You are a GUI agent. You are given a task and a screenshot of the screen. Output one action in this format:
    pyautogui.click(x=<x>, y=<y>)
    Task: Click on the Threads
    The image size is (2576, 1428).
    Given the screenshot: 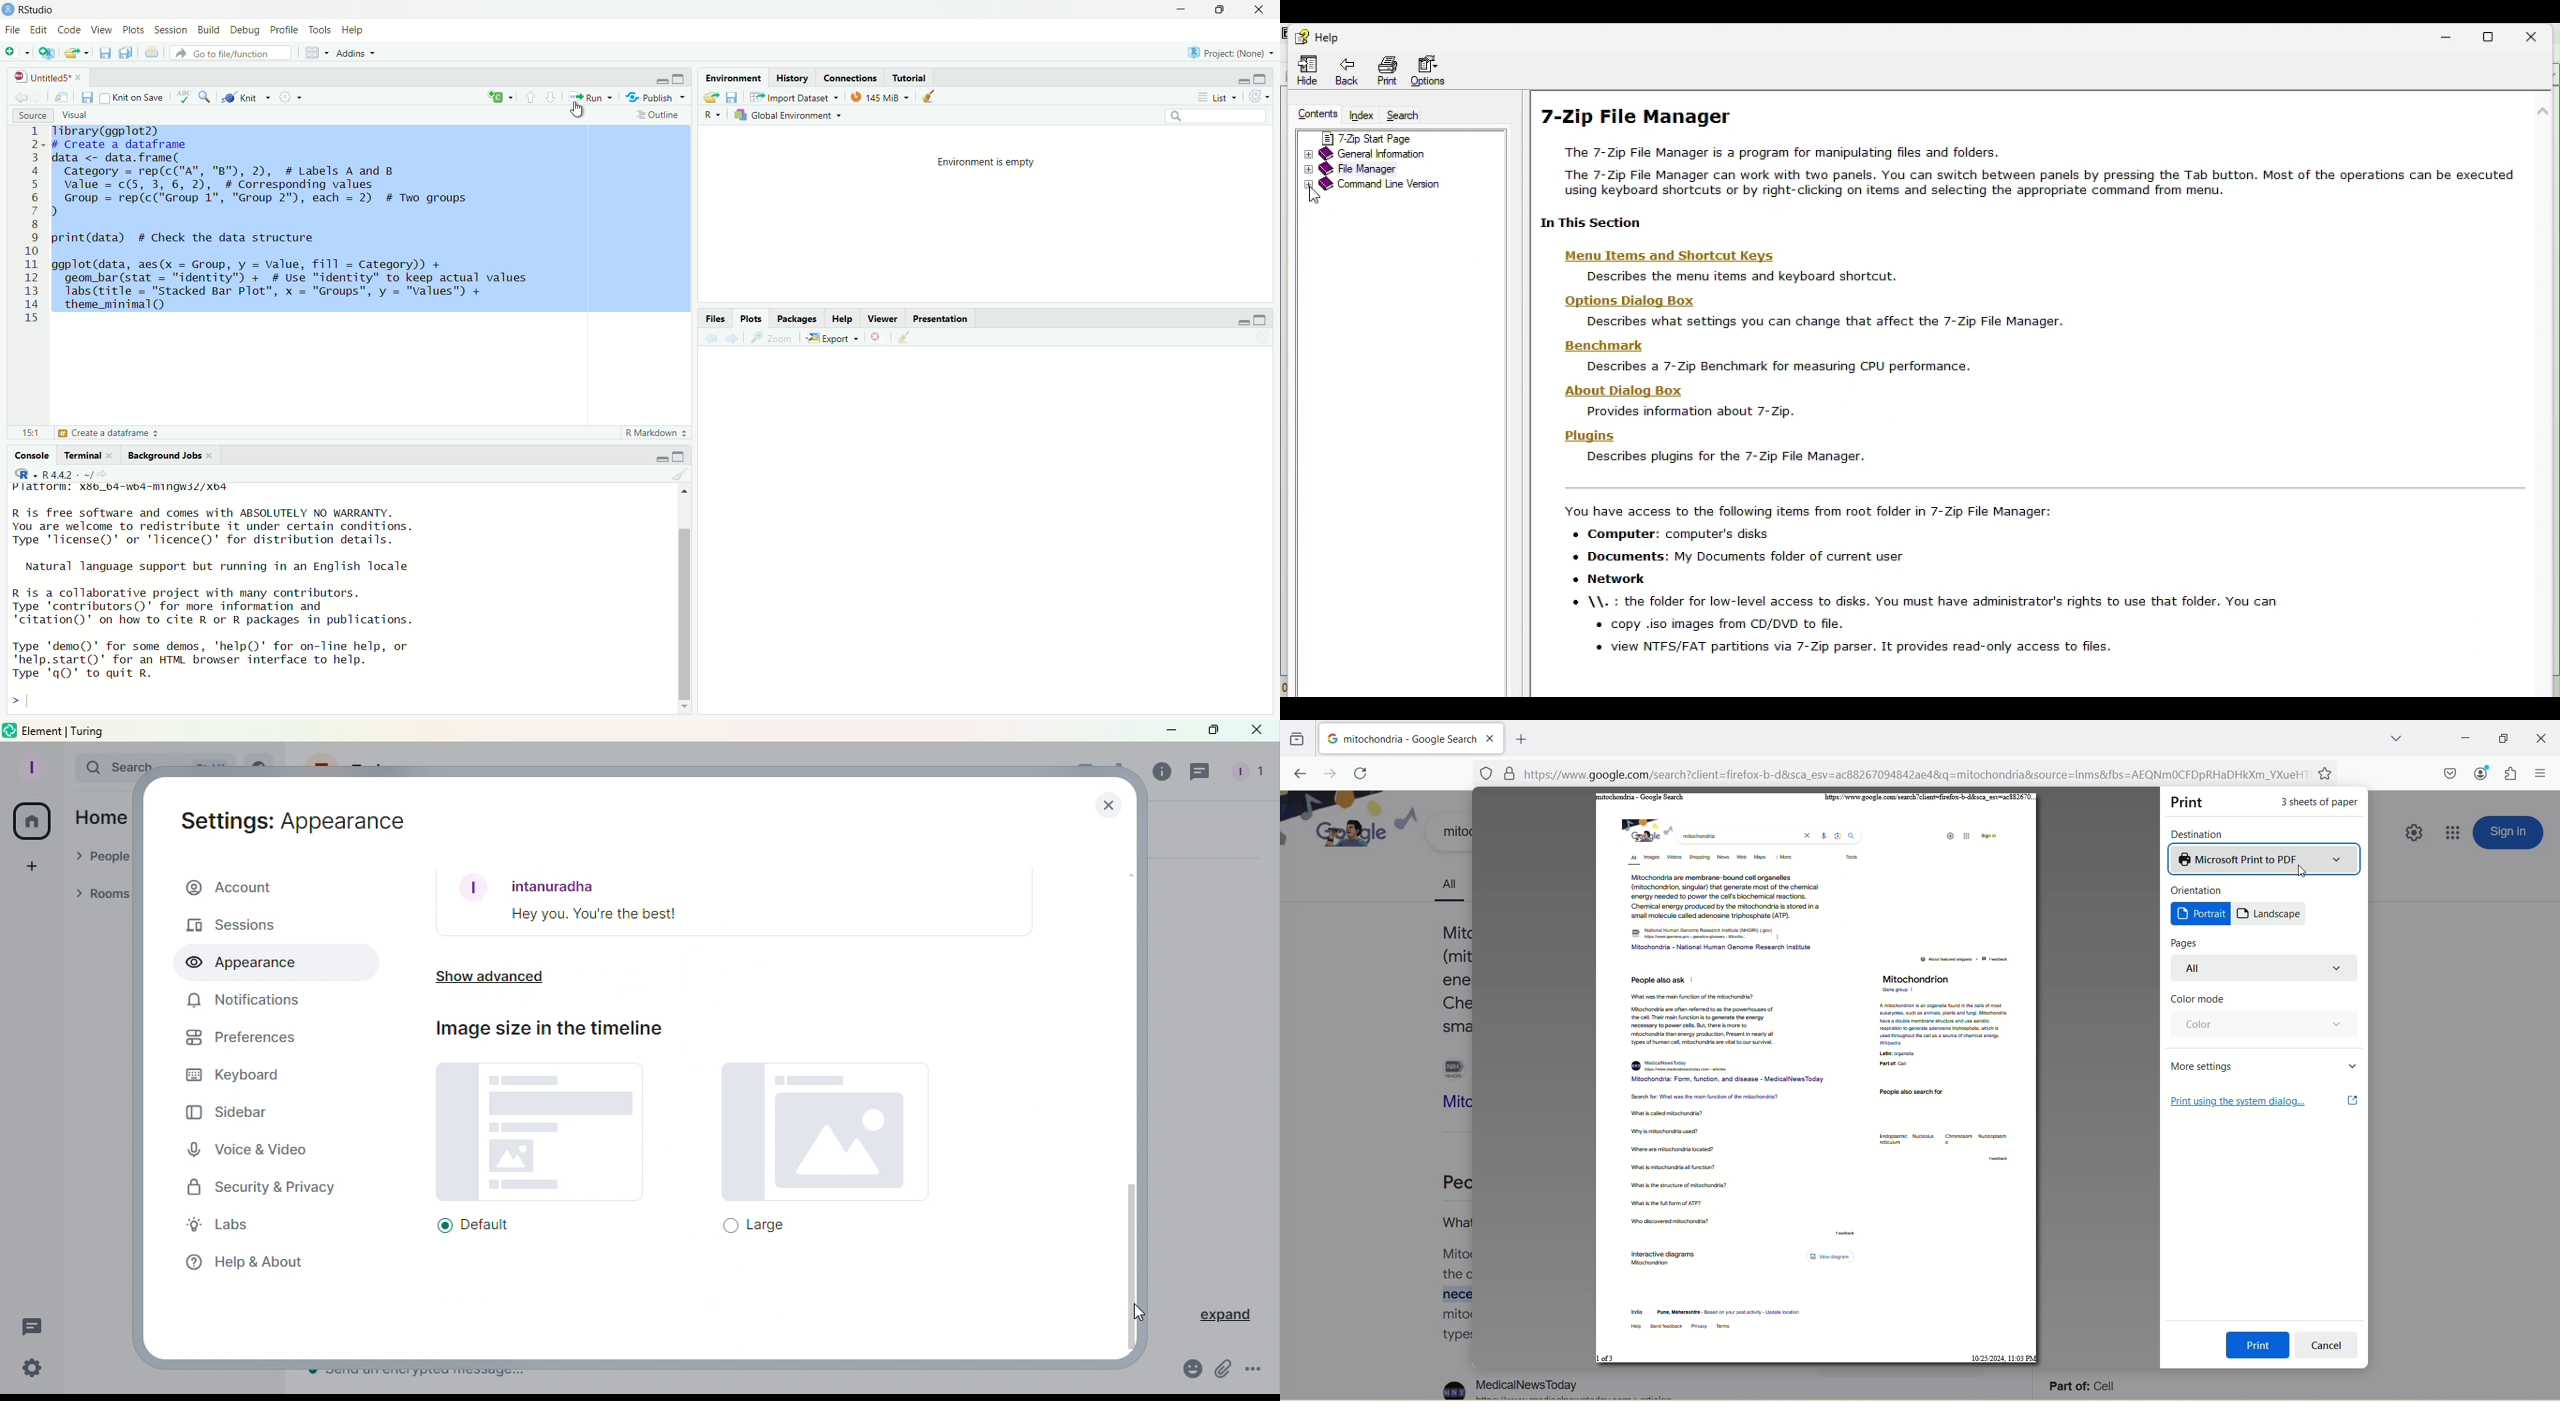 What is the action you would take?
    pyautogui.click(x=1202, y=772)
    